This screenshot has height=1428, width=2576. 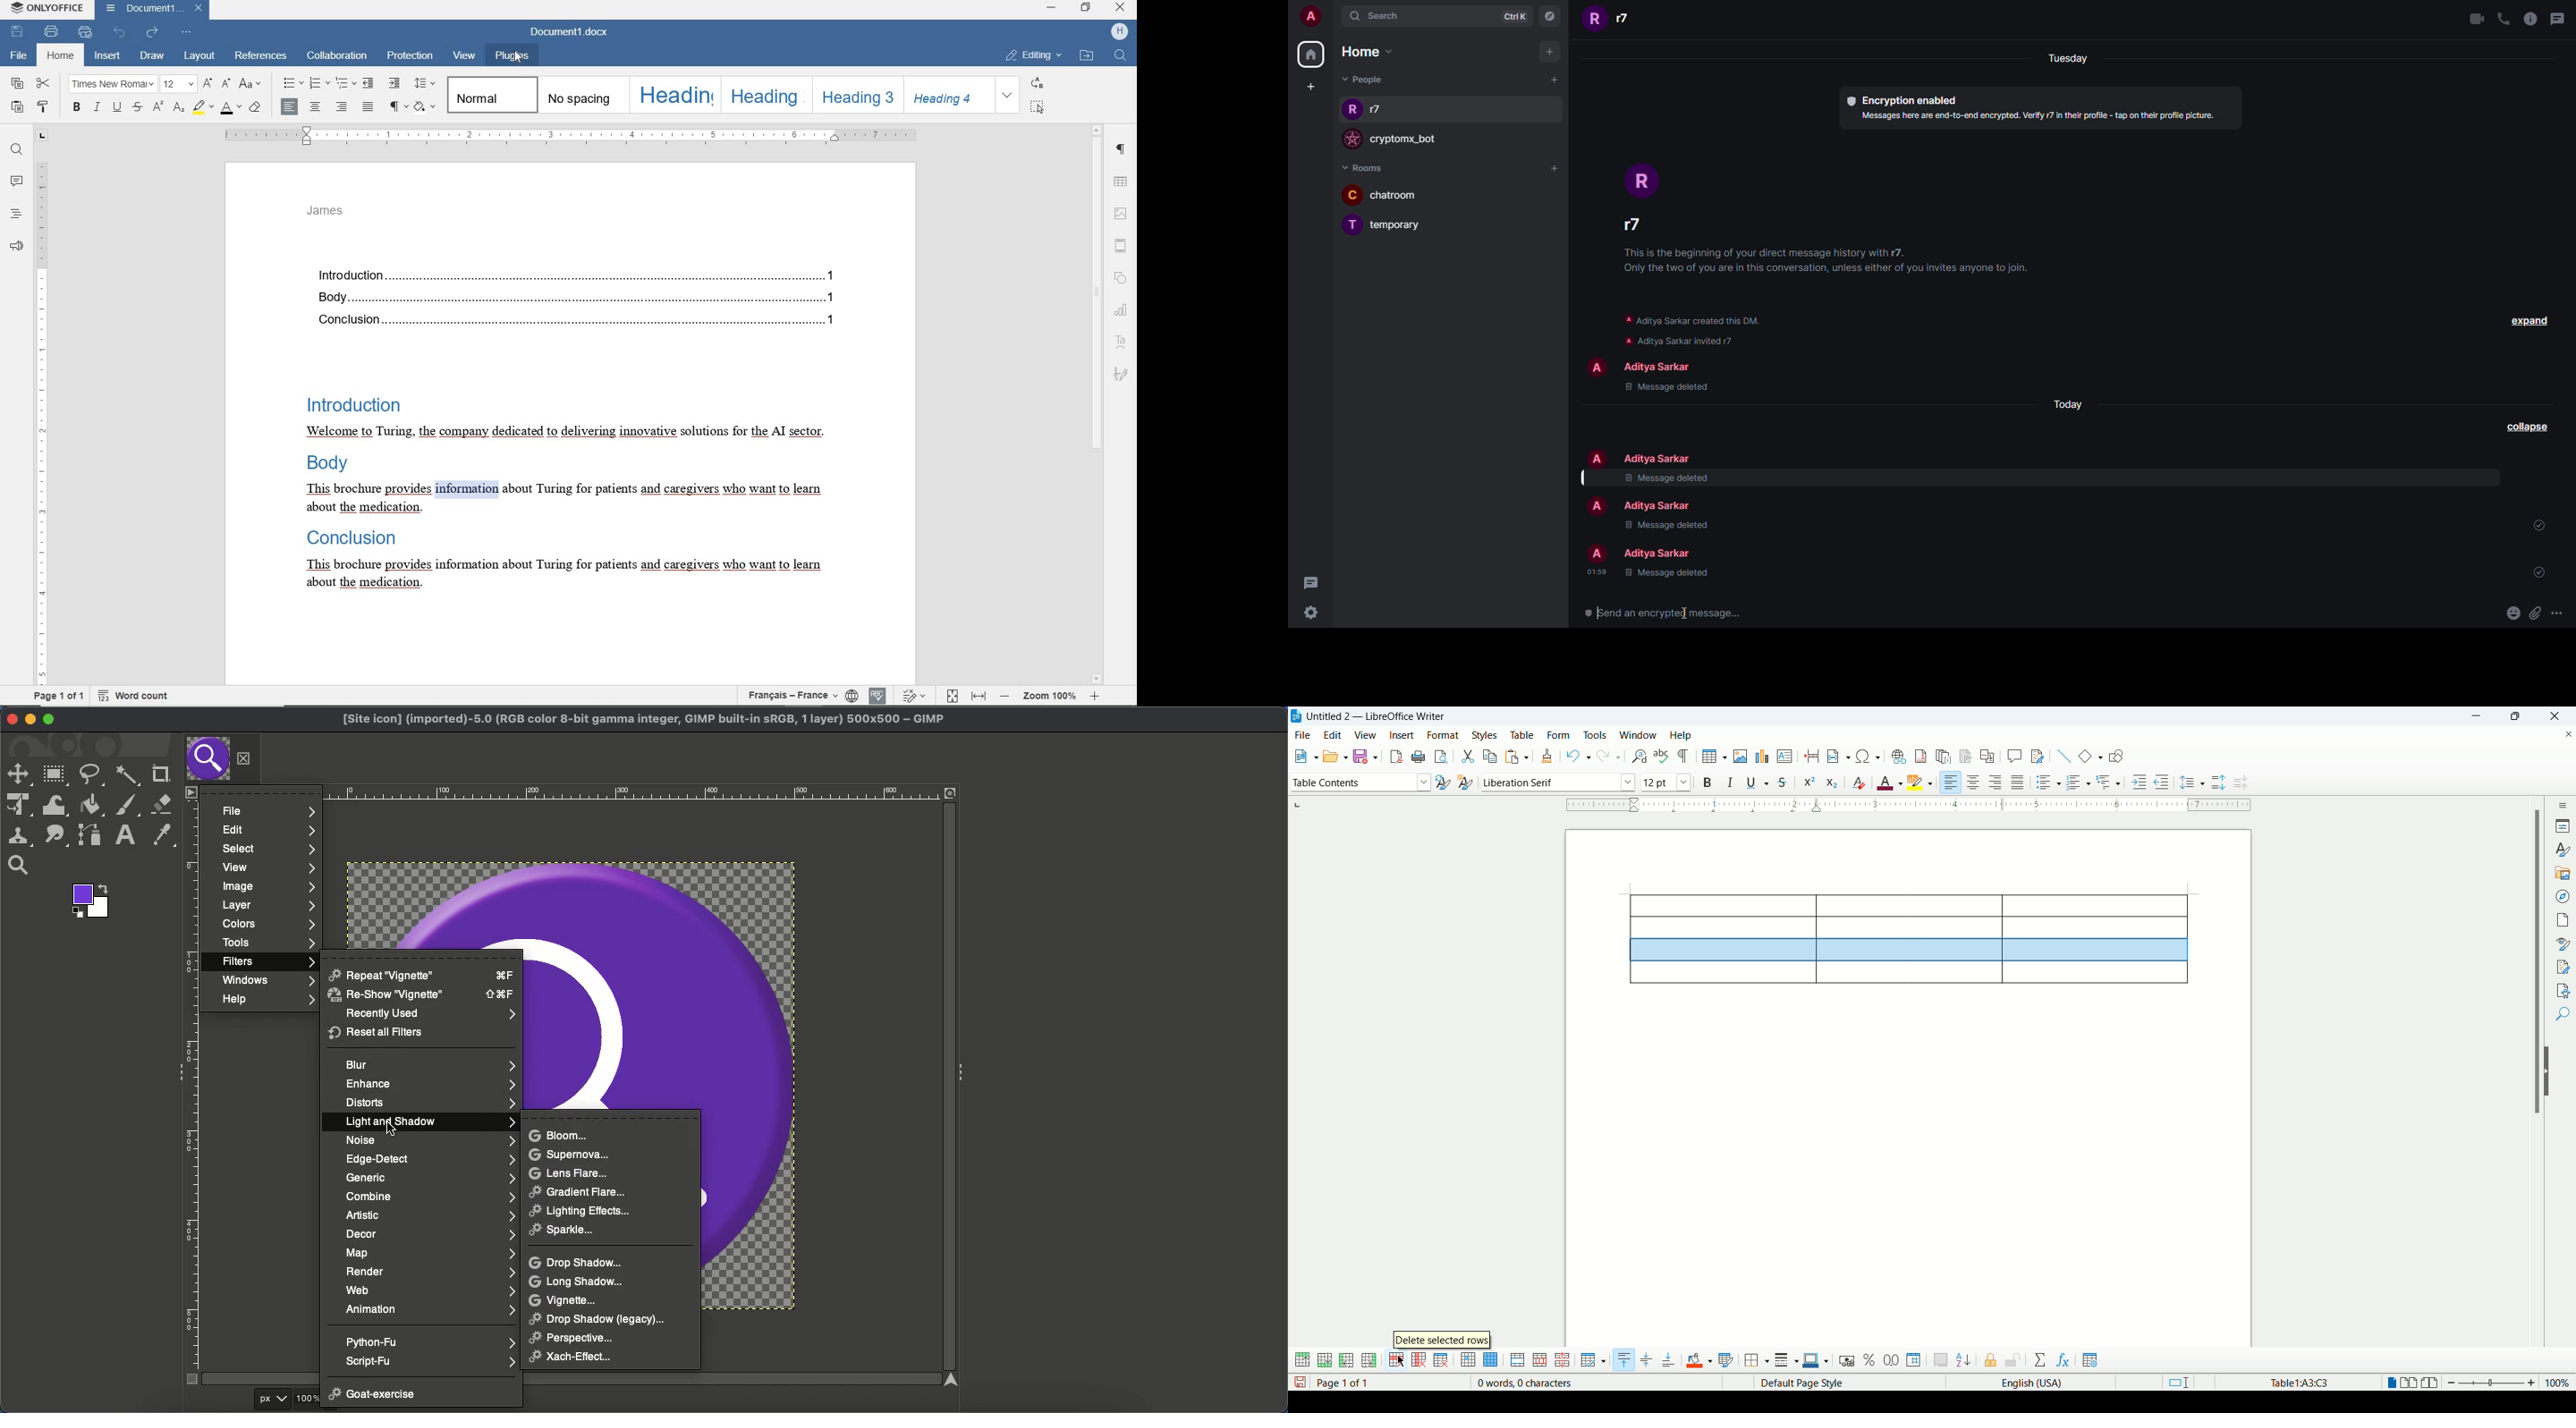 What do you see at coordinates (1810, 753) in the screenshot?
I see `break page` at bounding box center [1810, 753].